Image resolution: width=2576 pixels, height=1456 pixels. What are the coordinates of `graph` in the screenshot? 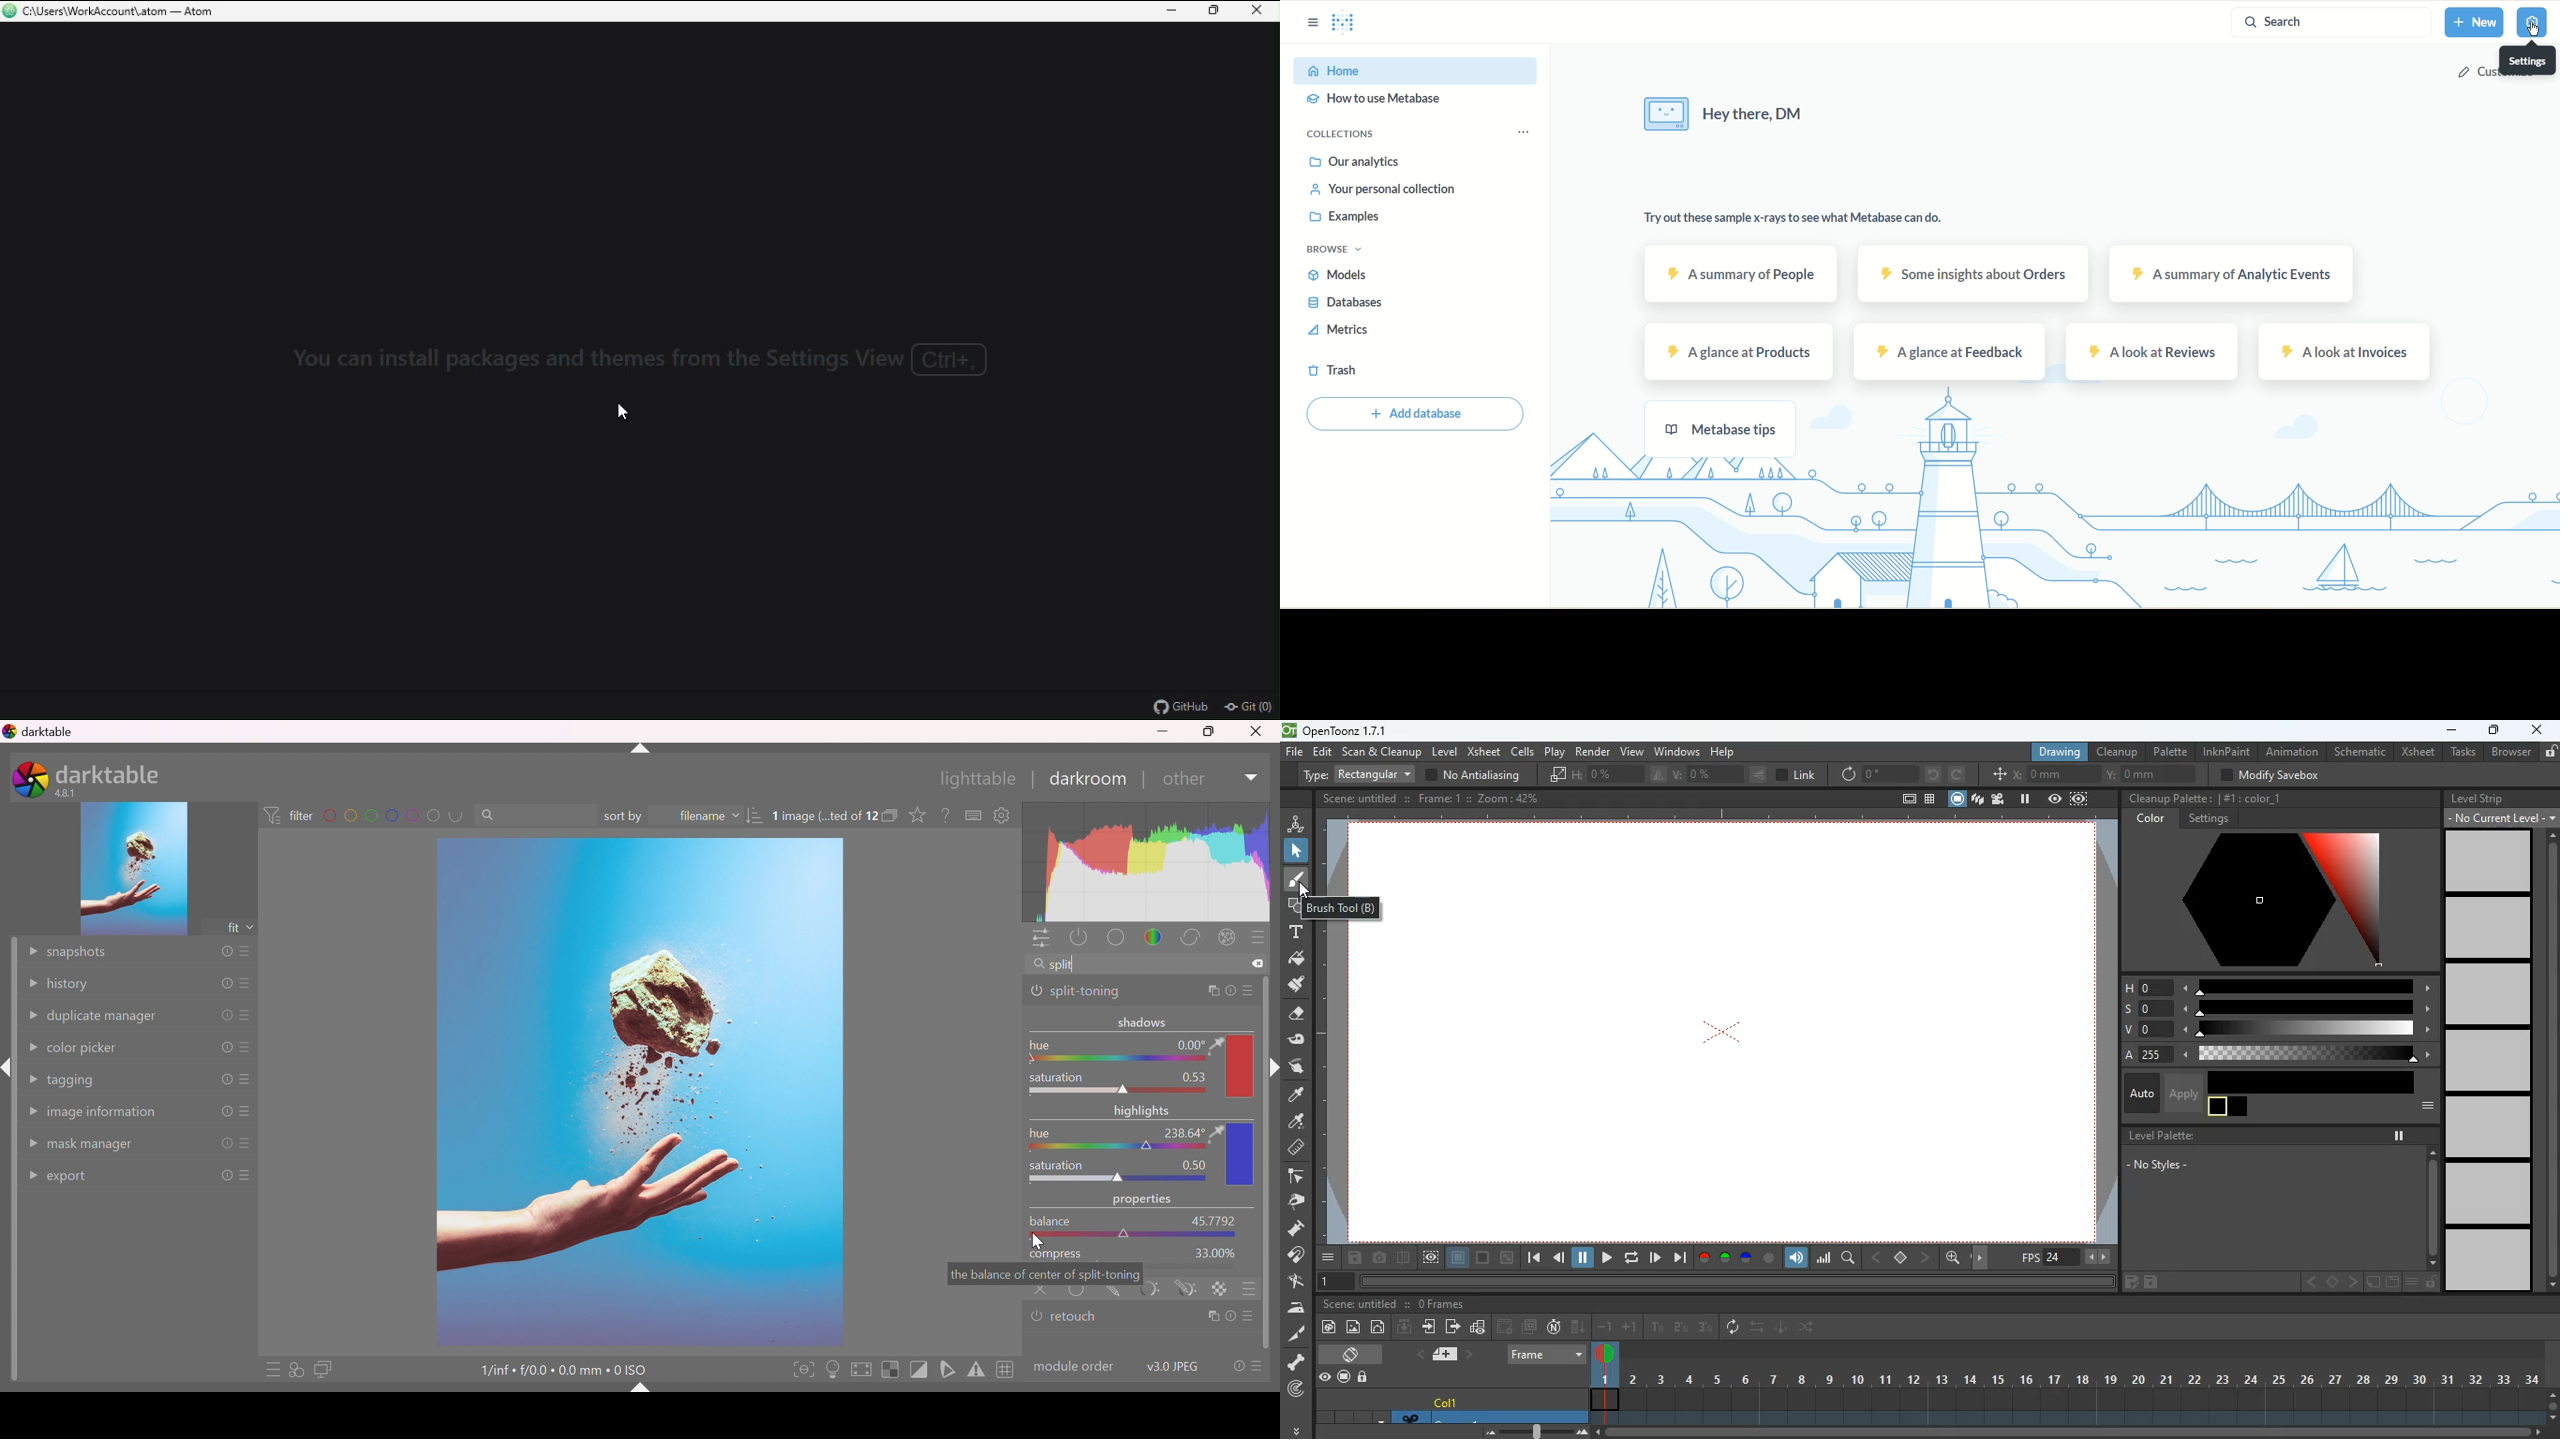 It's located at (1147, 863).